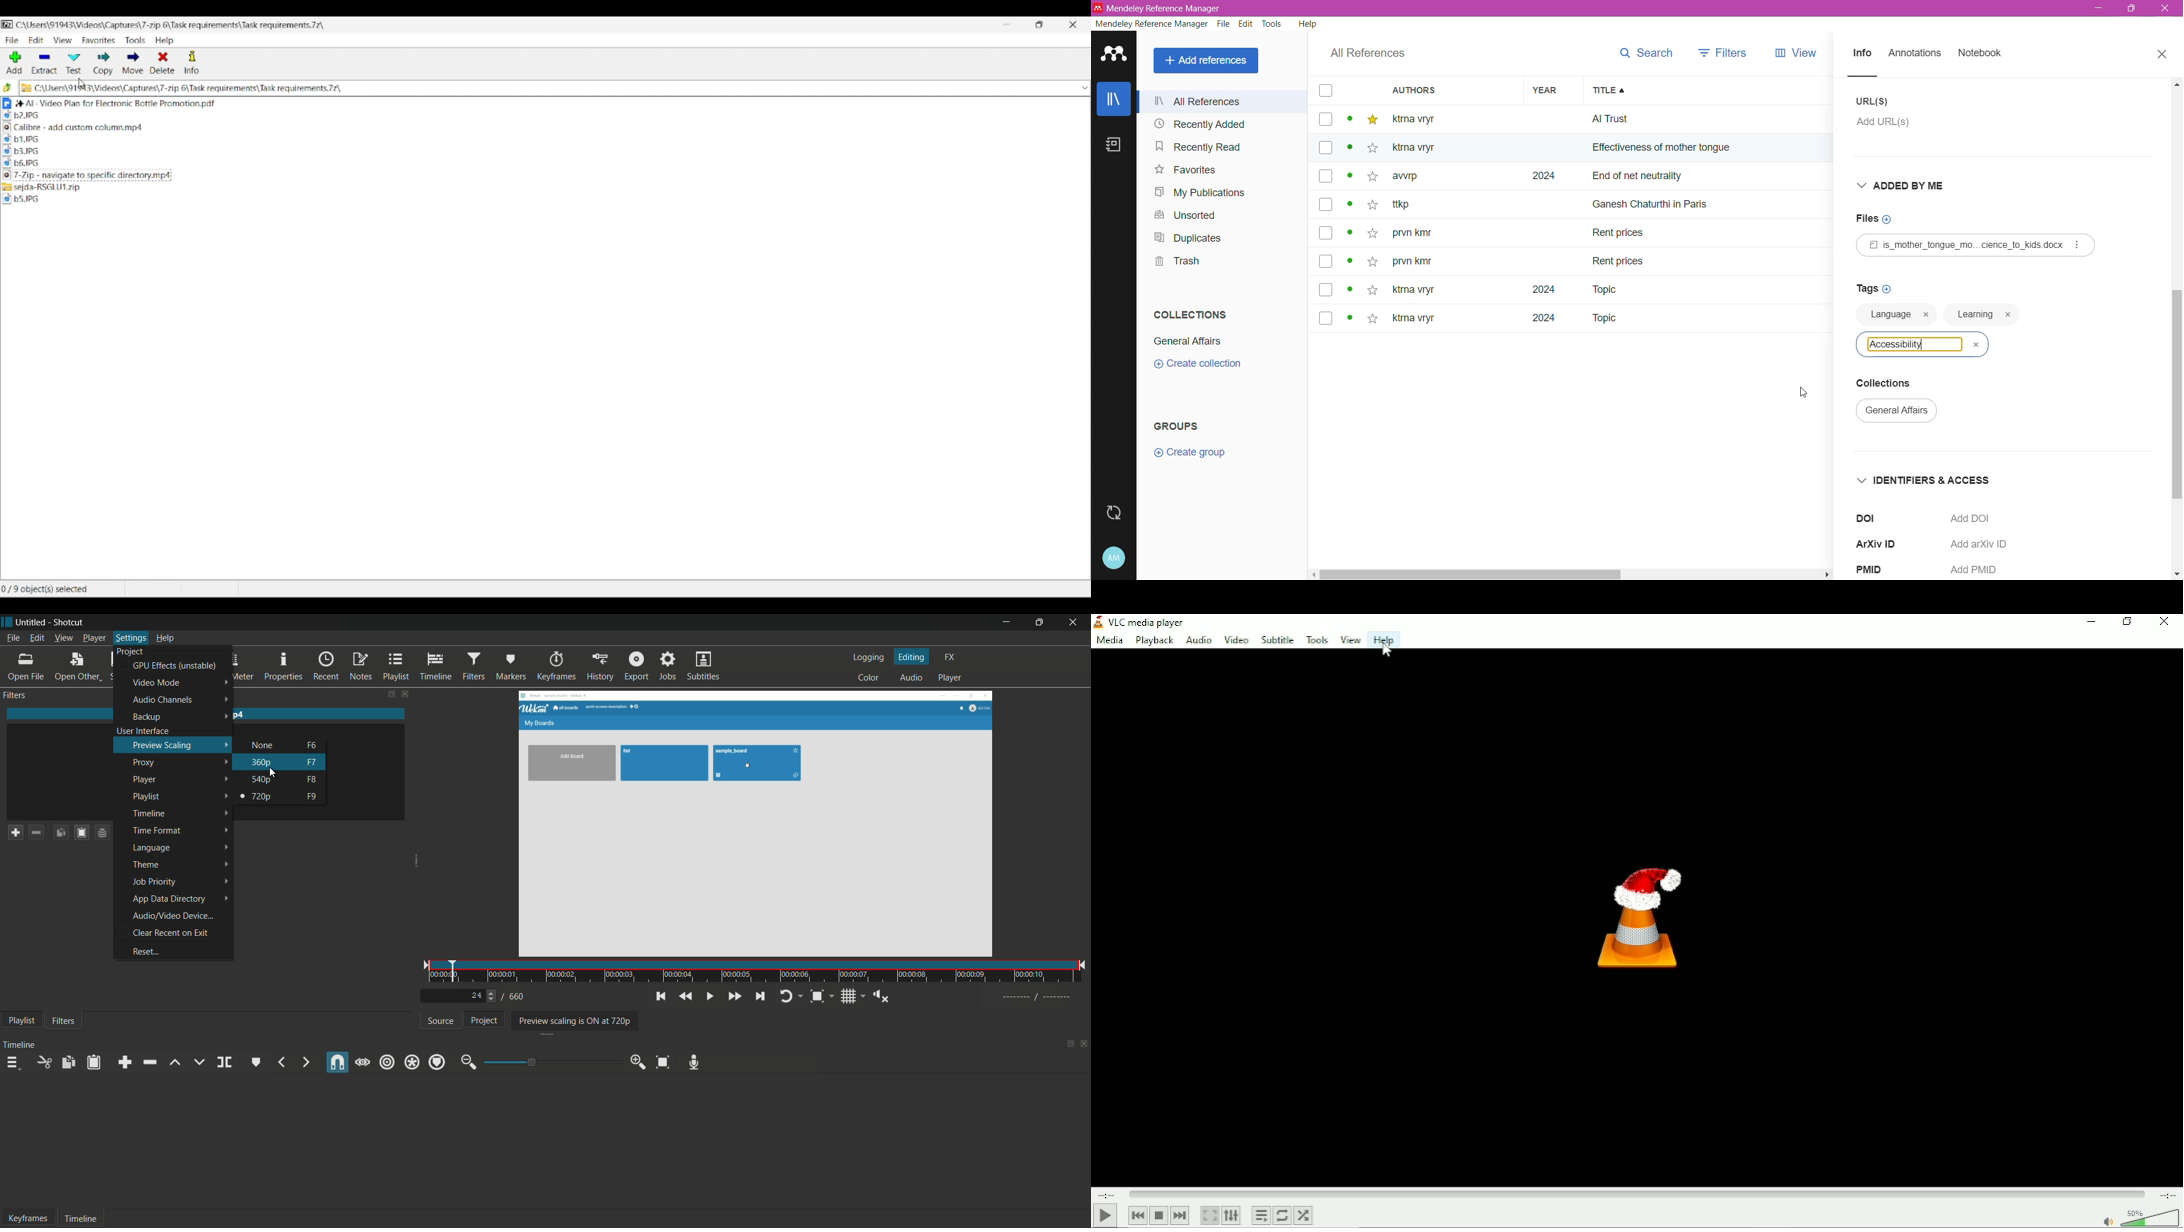 The height and width of the screenshot is (1232, 2184). Describe the element at coordinates (755, 824) in the screenshot. I see `preview window` at that location.